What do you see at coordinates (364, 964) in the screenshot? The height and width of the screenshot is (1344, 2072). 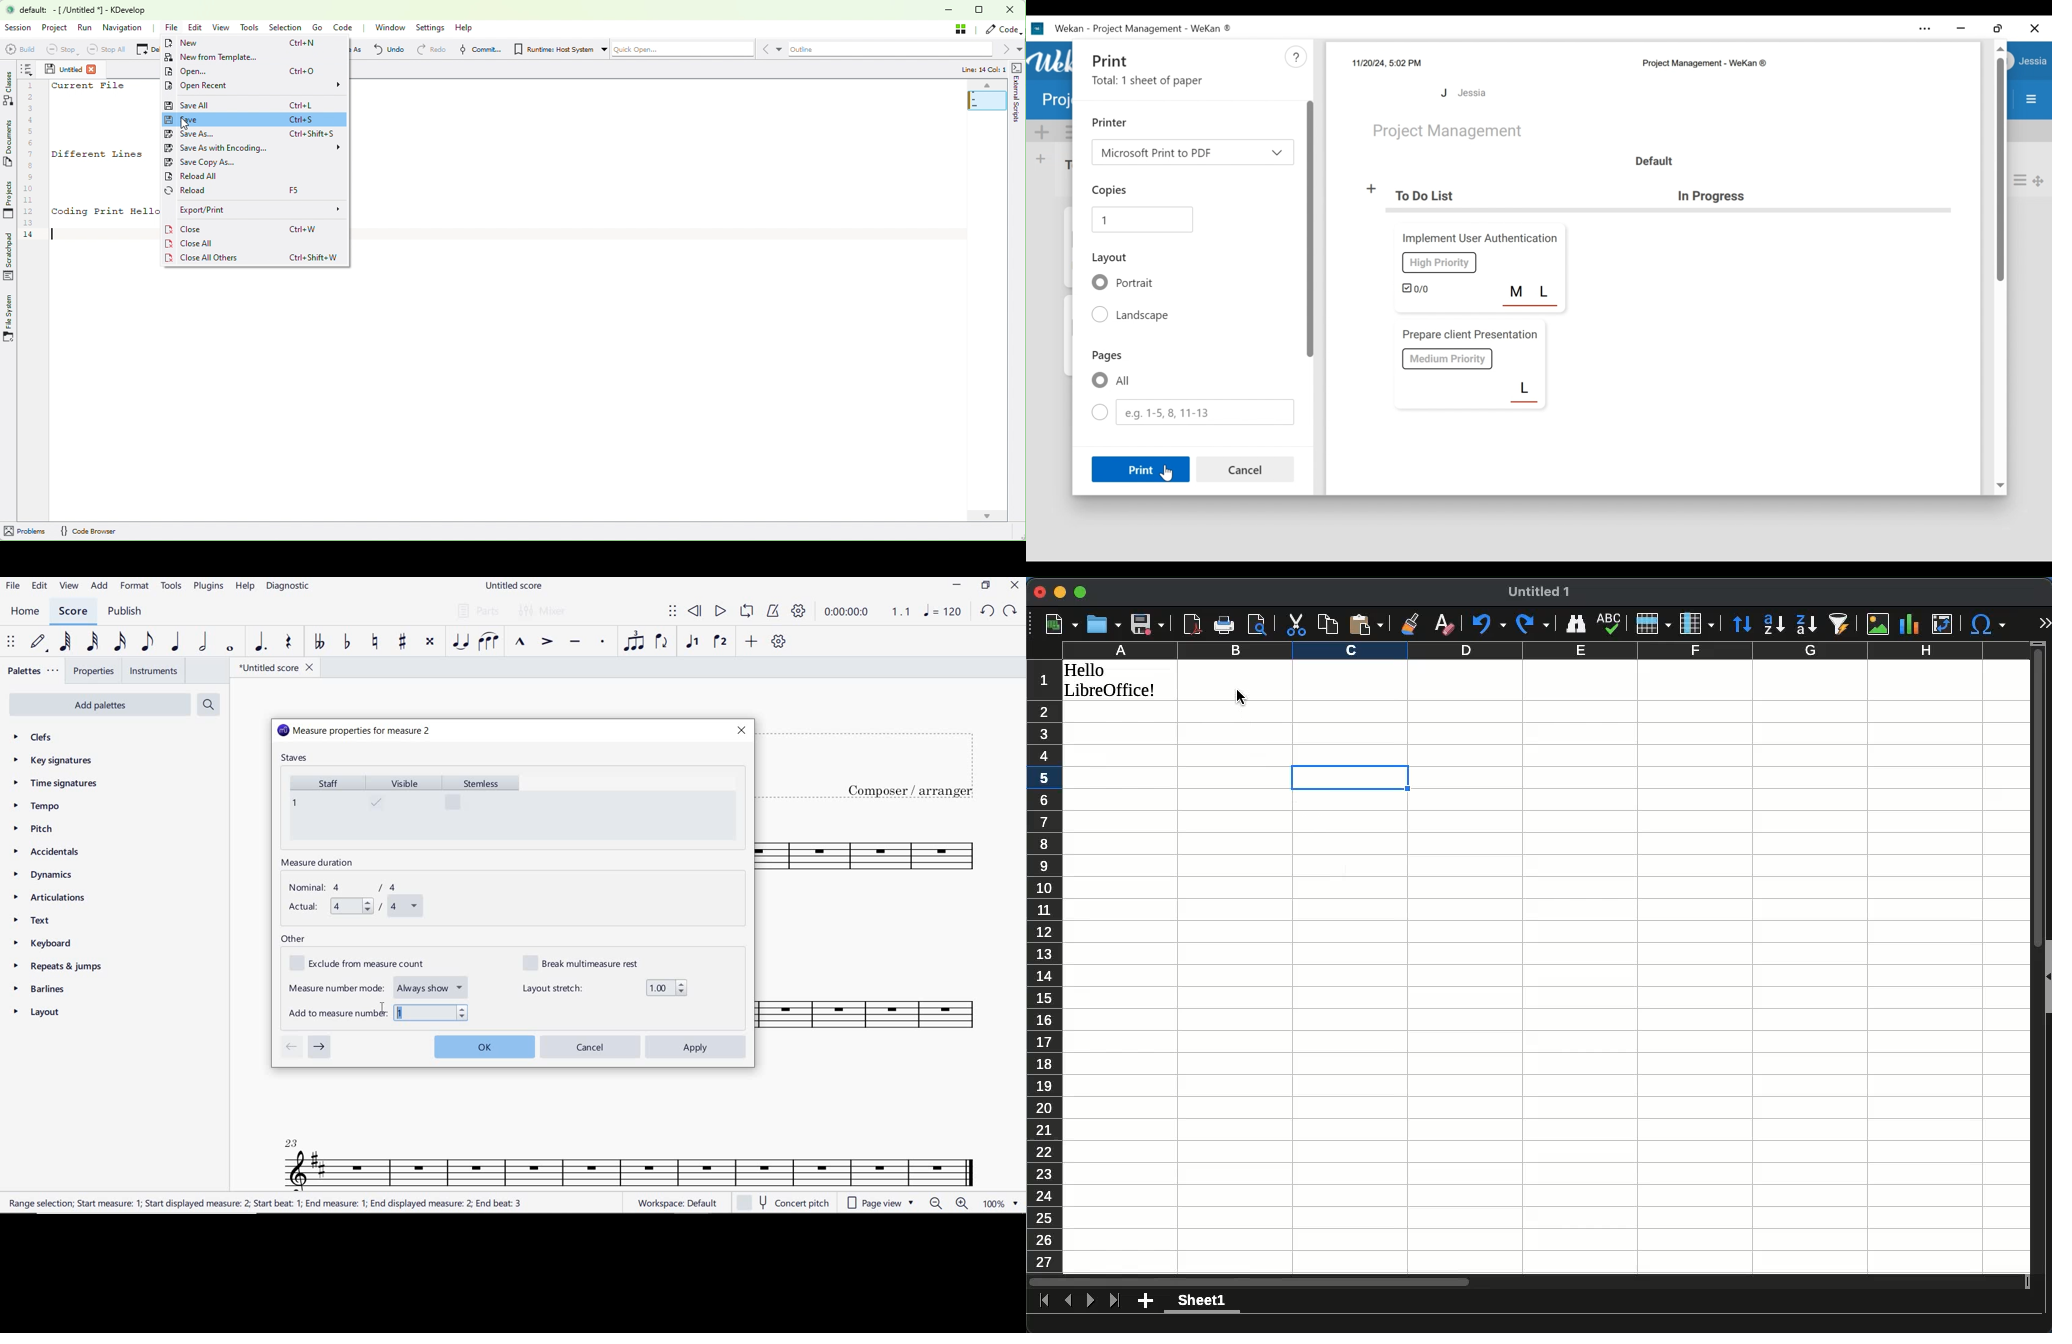 I see `exclude from measure count` at bounding box center [364, 964].